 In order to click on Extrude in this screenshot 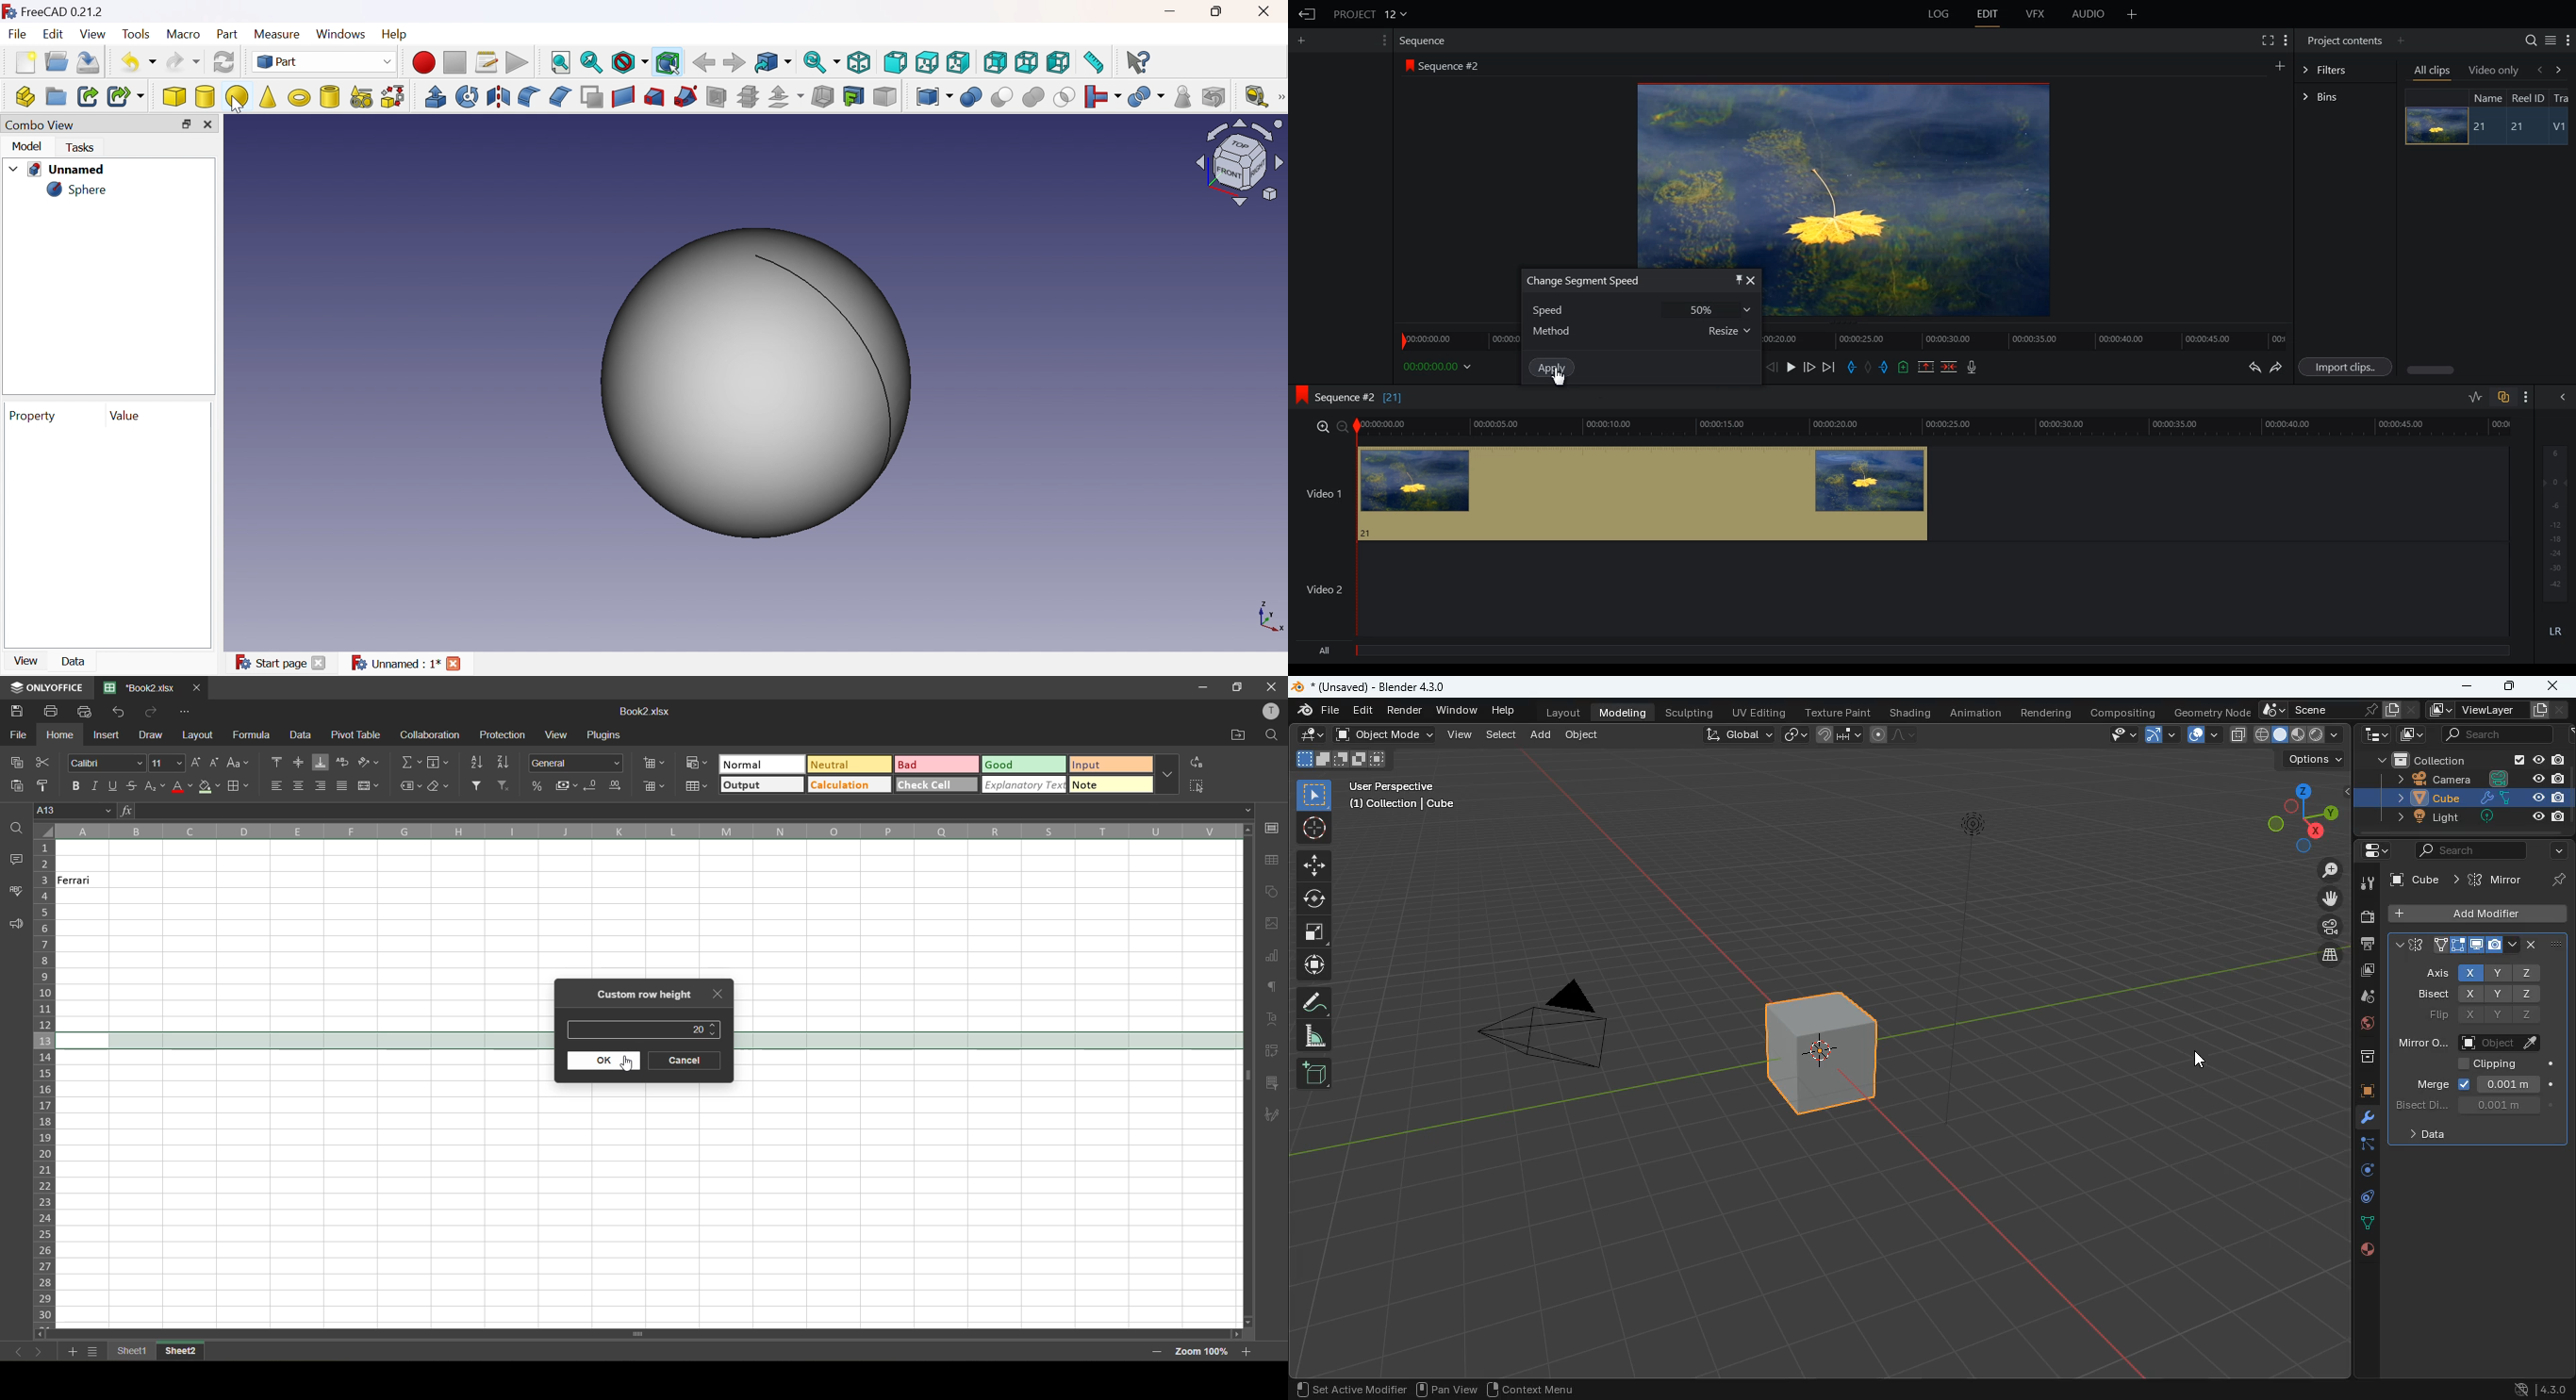, I will do `click(435, 96)`.